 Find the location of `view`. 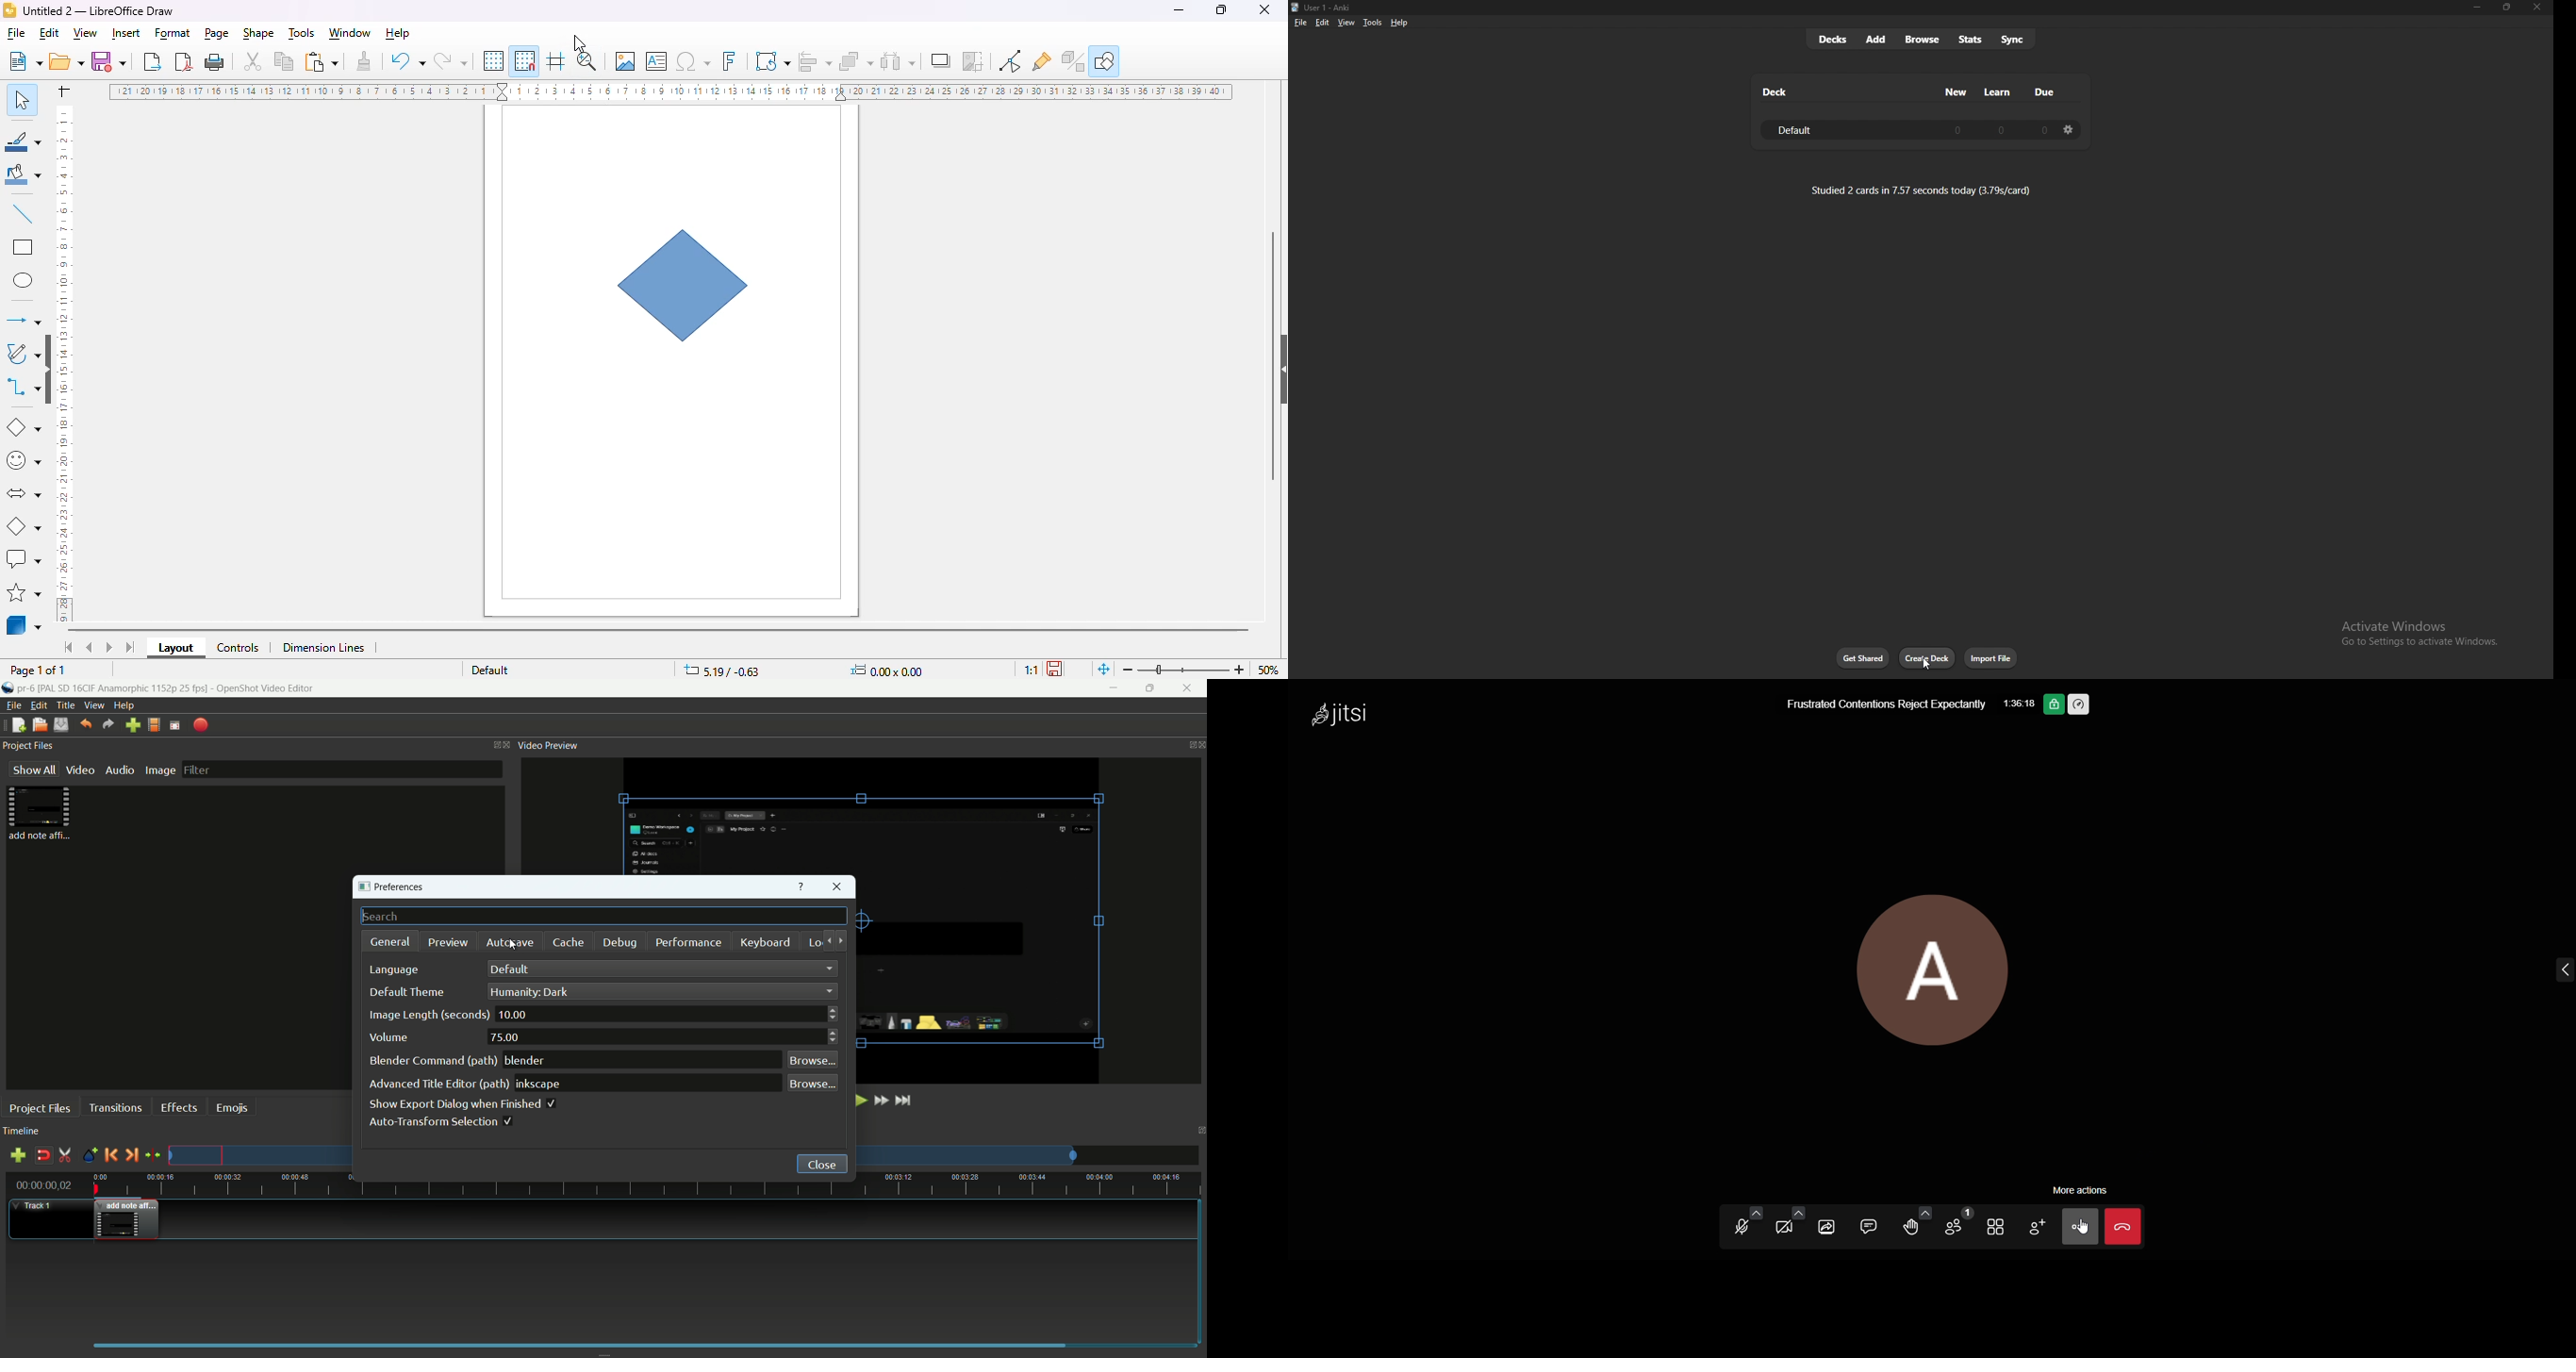

view is located at coordinates (1346, 22).